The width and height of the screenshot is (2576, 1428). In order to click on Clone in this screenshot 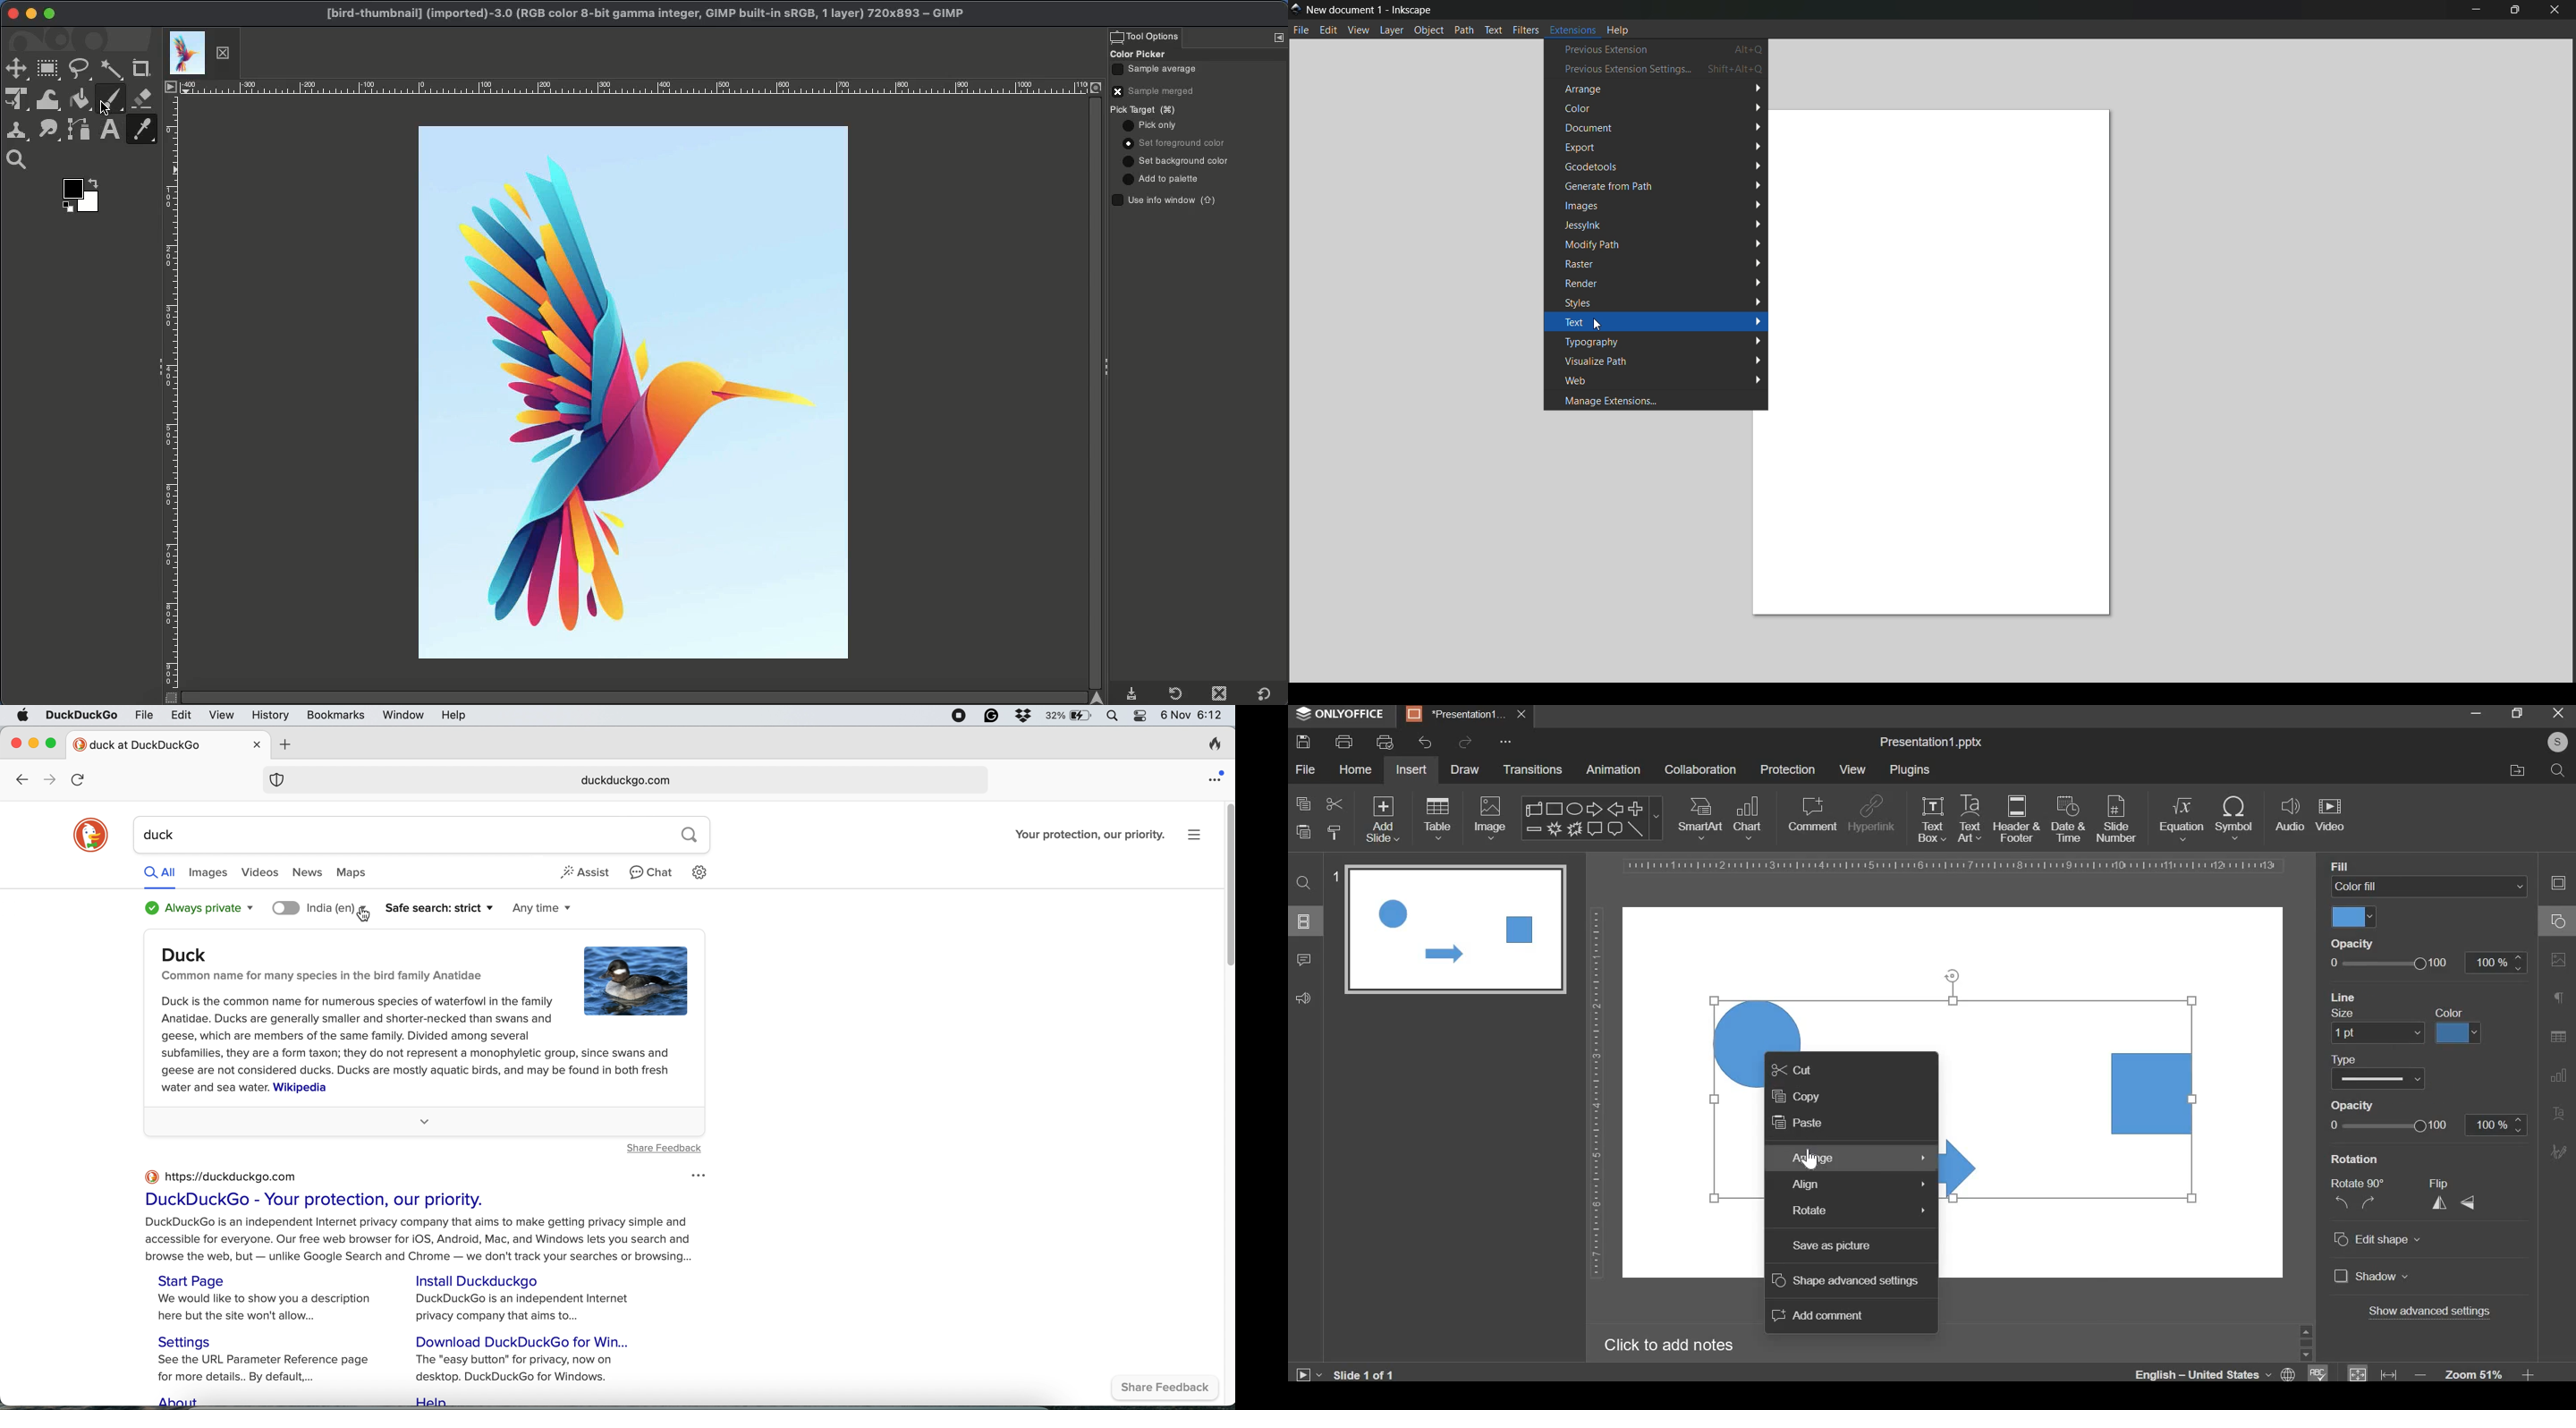, I will do `click(17, 133)`.